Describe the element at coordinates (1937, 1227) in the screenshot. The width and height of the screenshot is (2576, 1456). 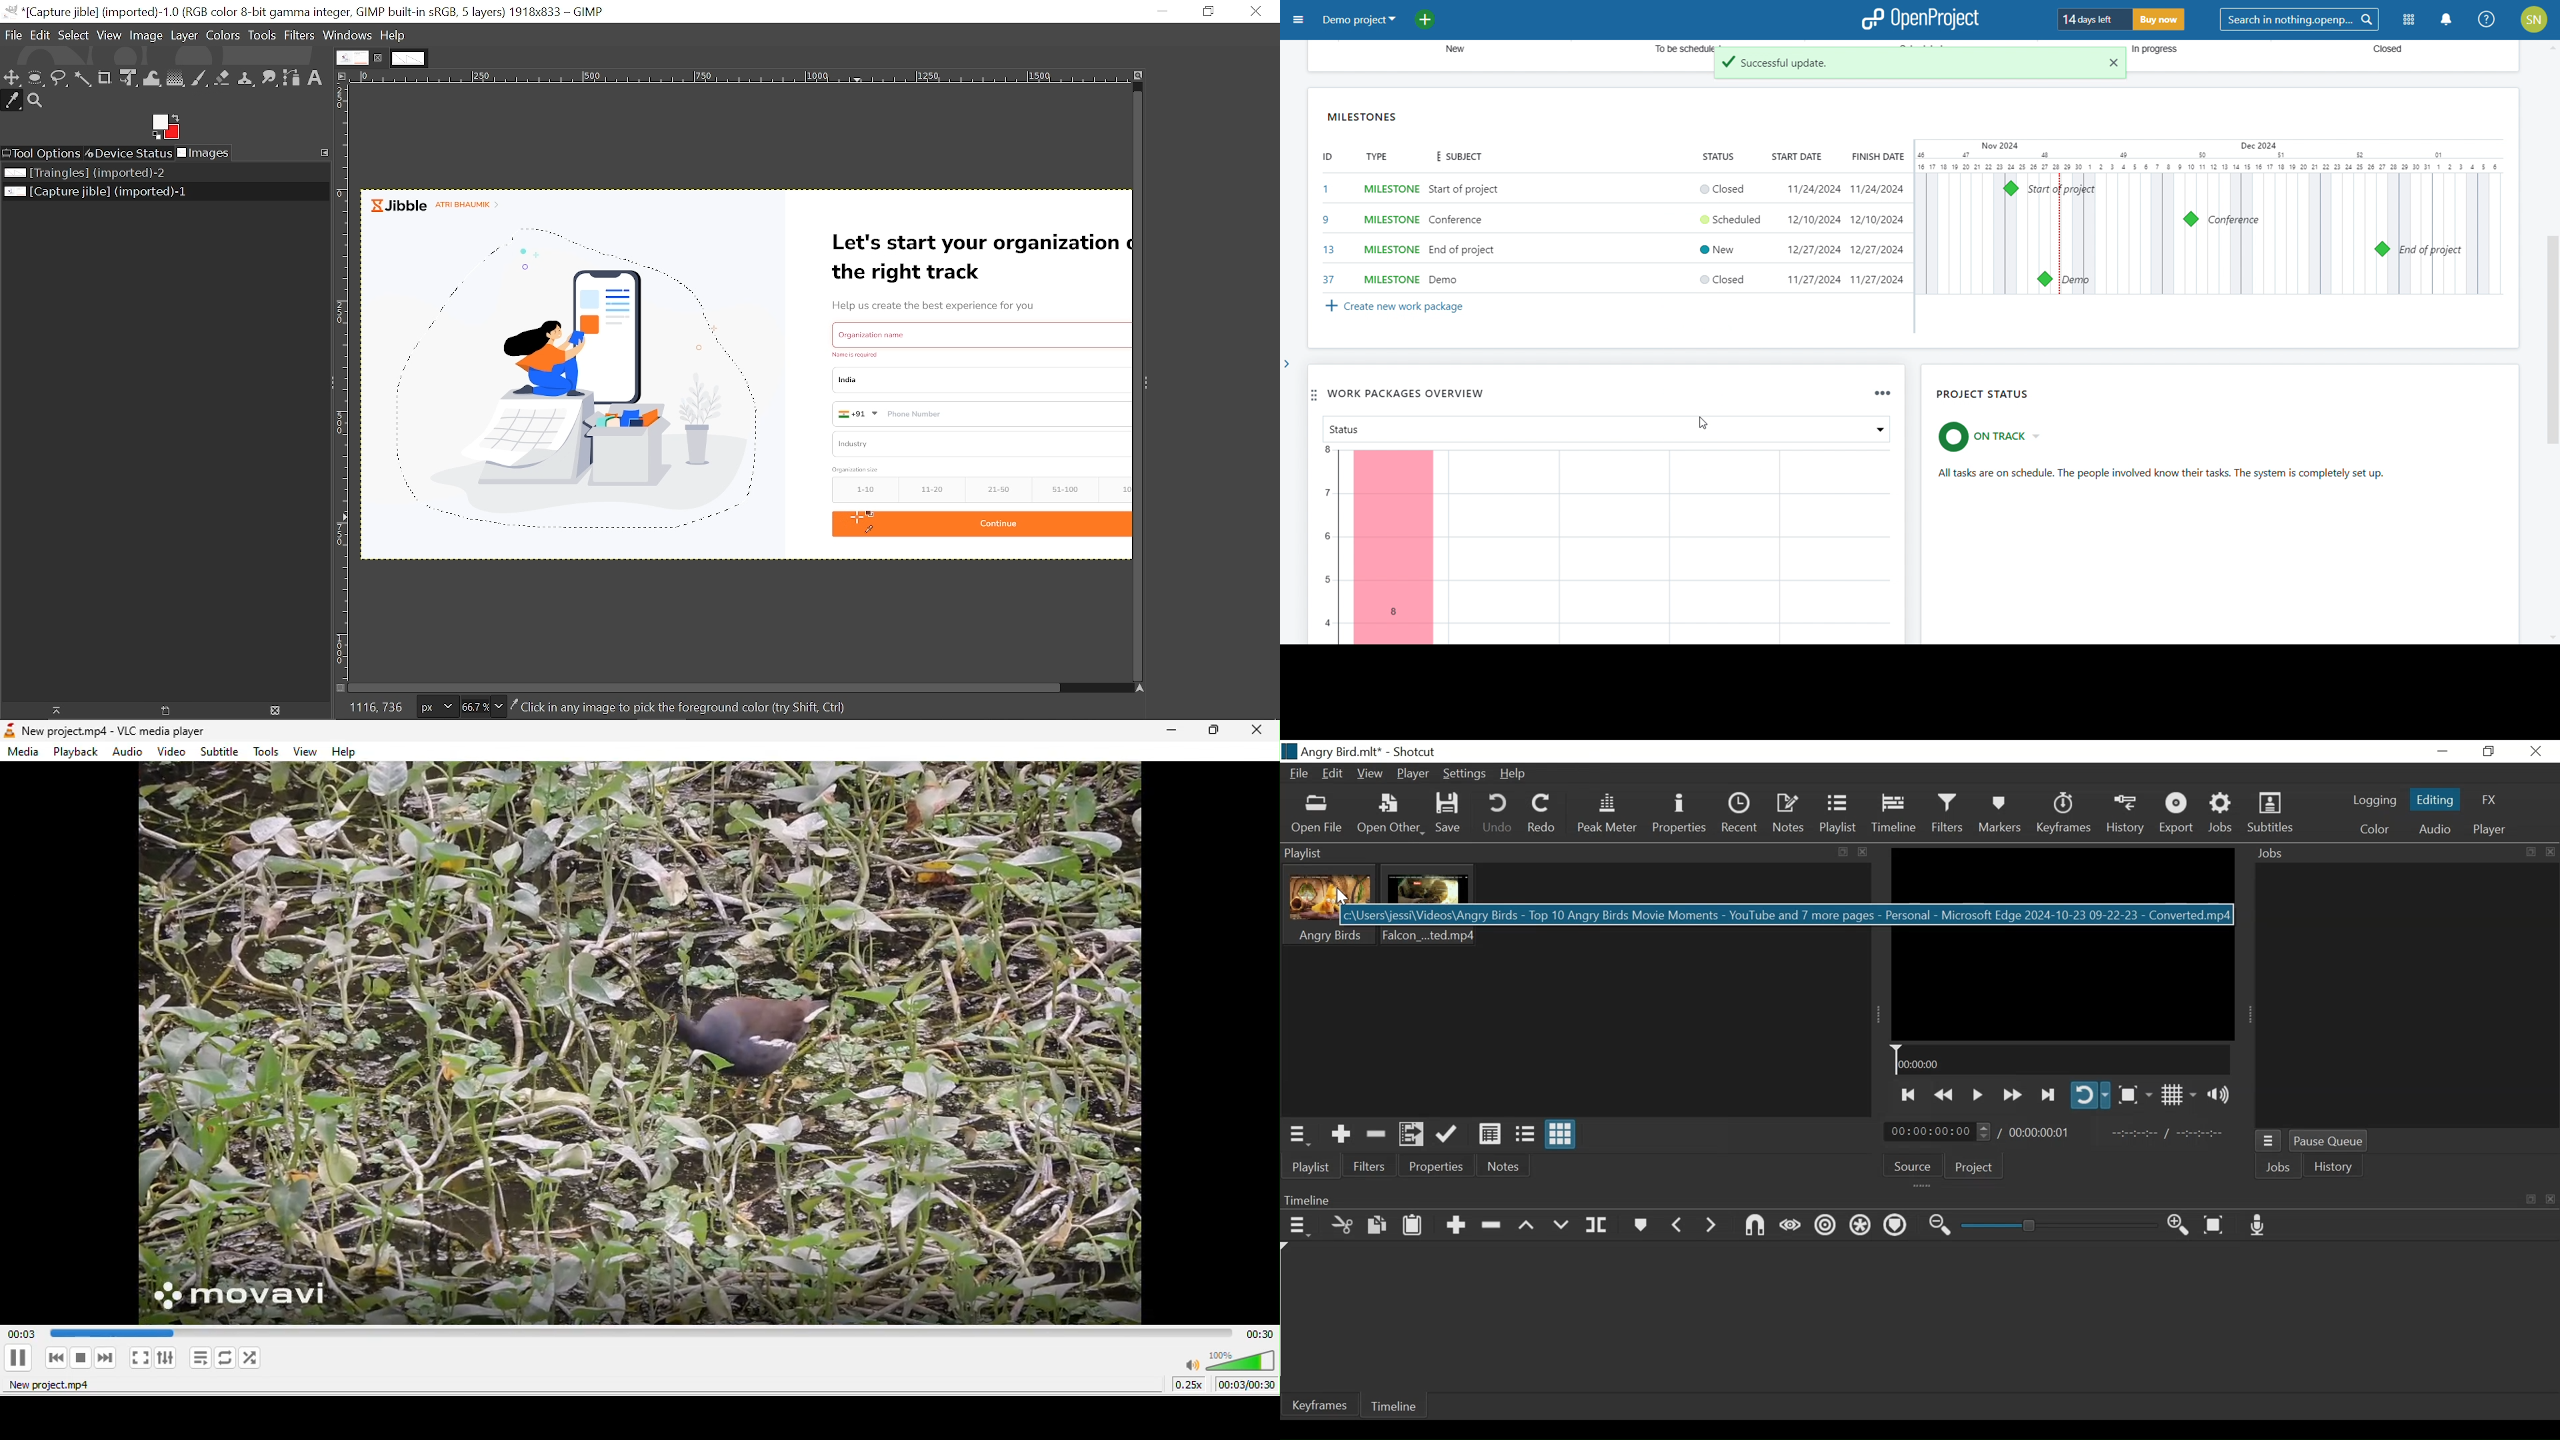
I see `Zoom timeline out` at that location.